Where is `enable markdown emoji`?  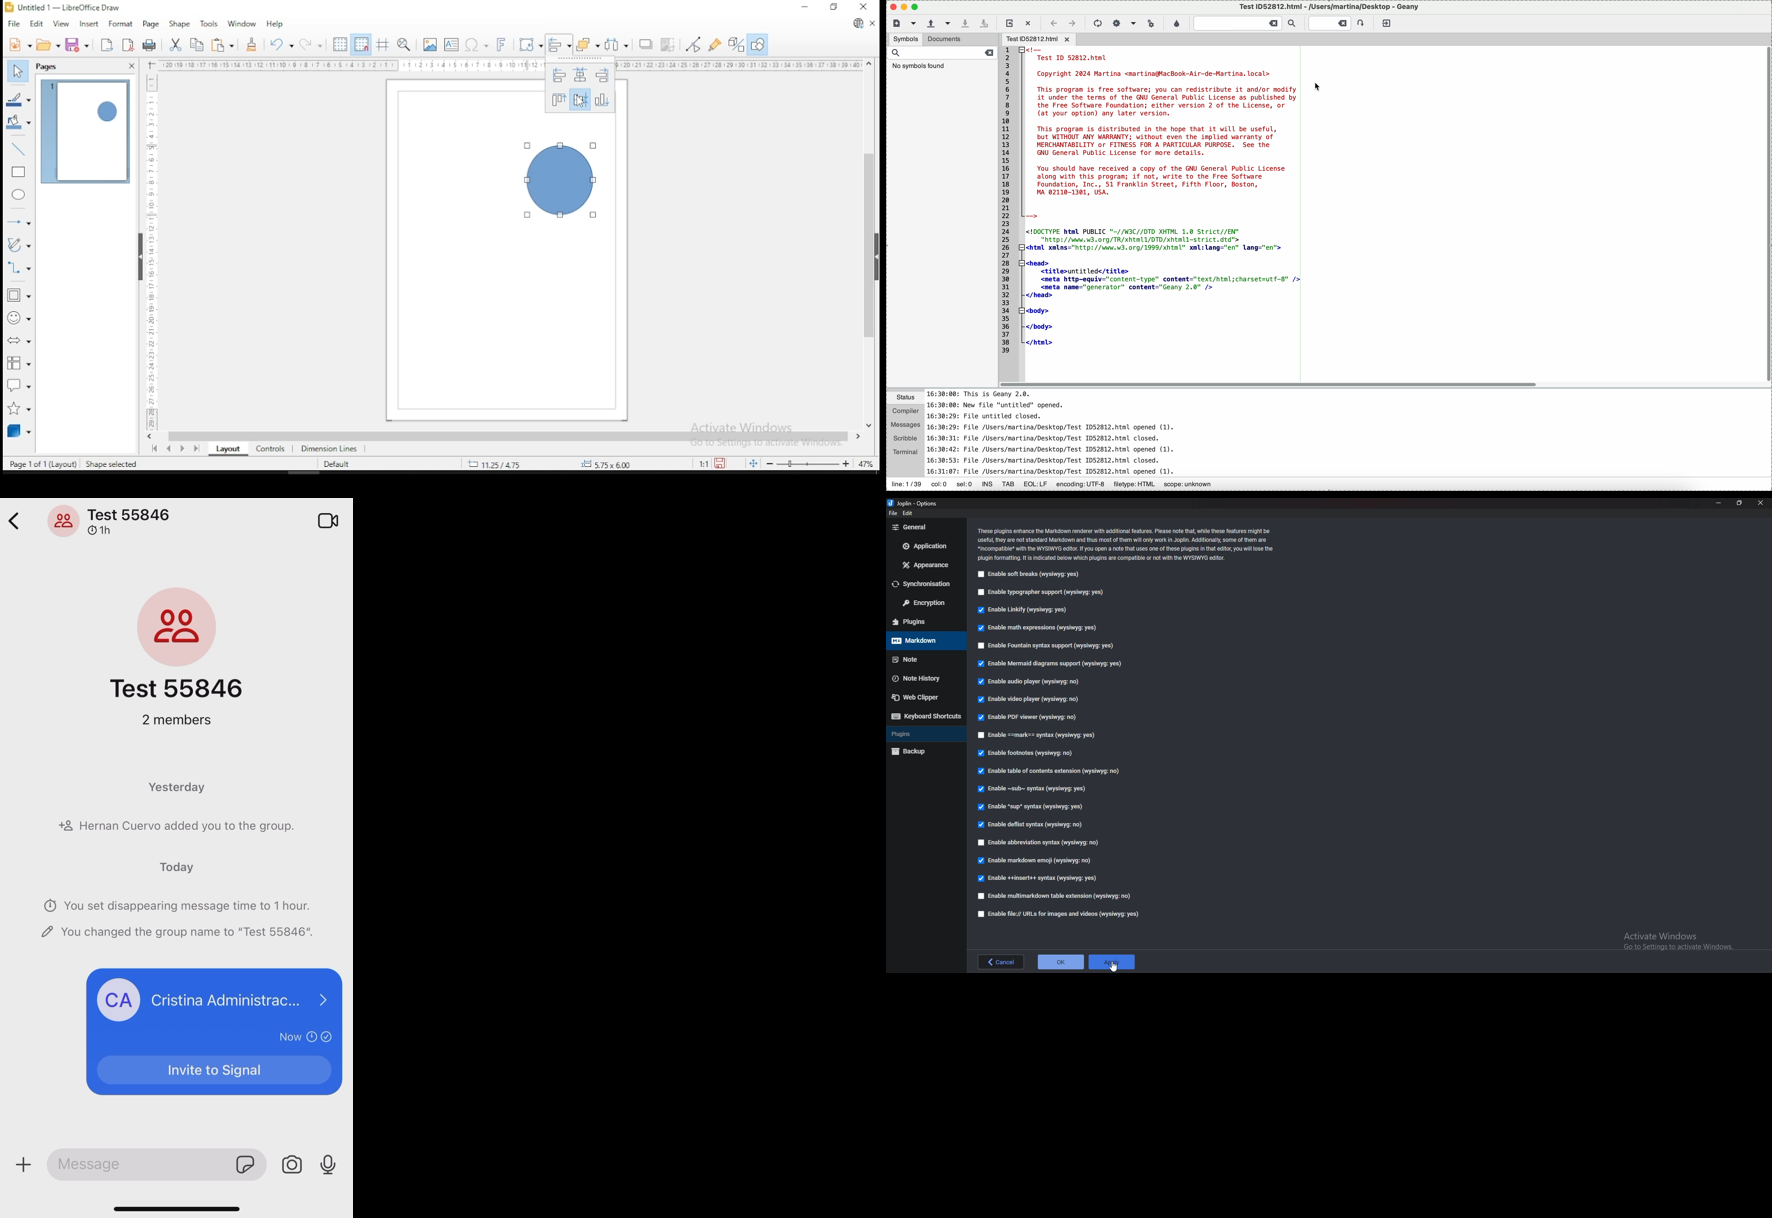 enable markdown emoji is located at coordinates (1037, 861).